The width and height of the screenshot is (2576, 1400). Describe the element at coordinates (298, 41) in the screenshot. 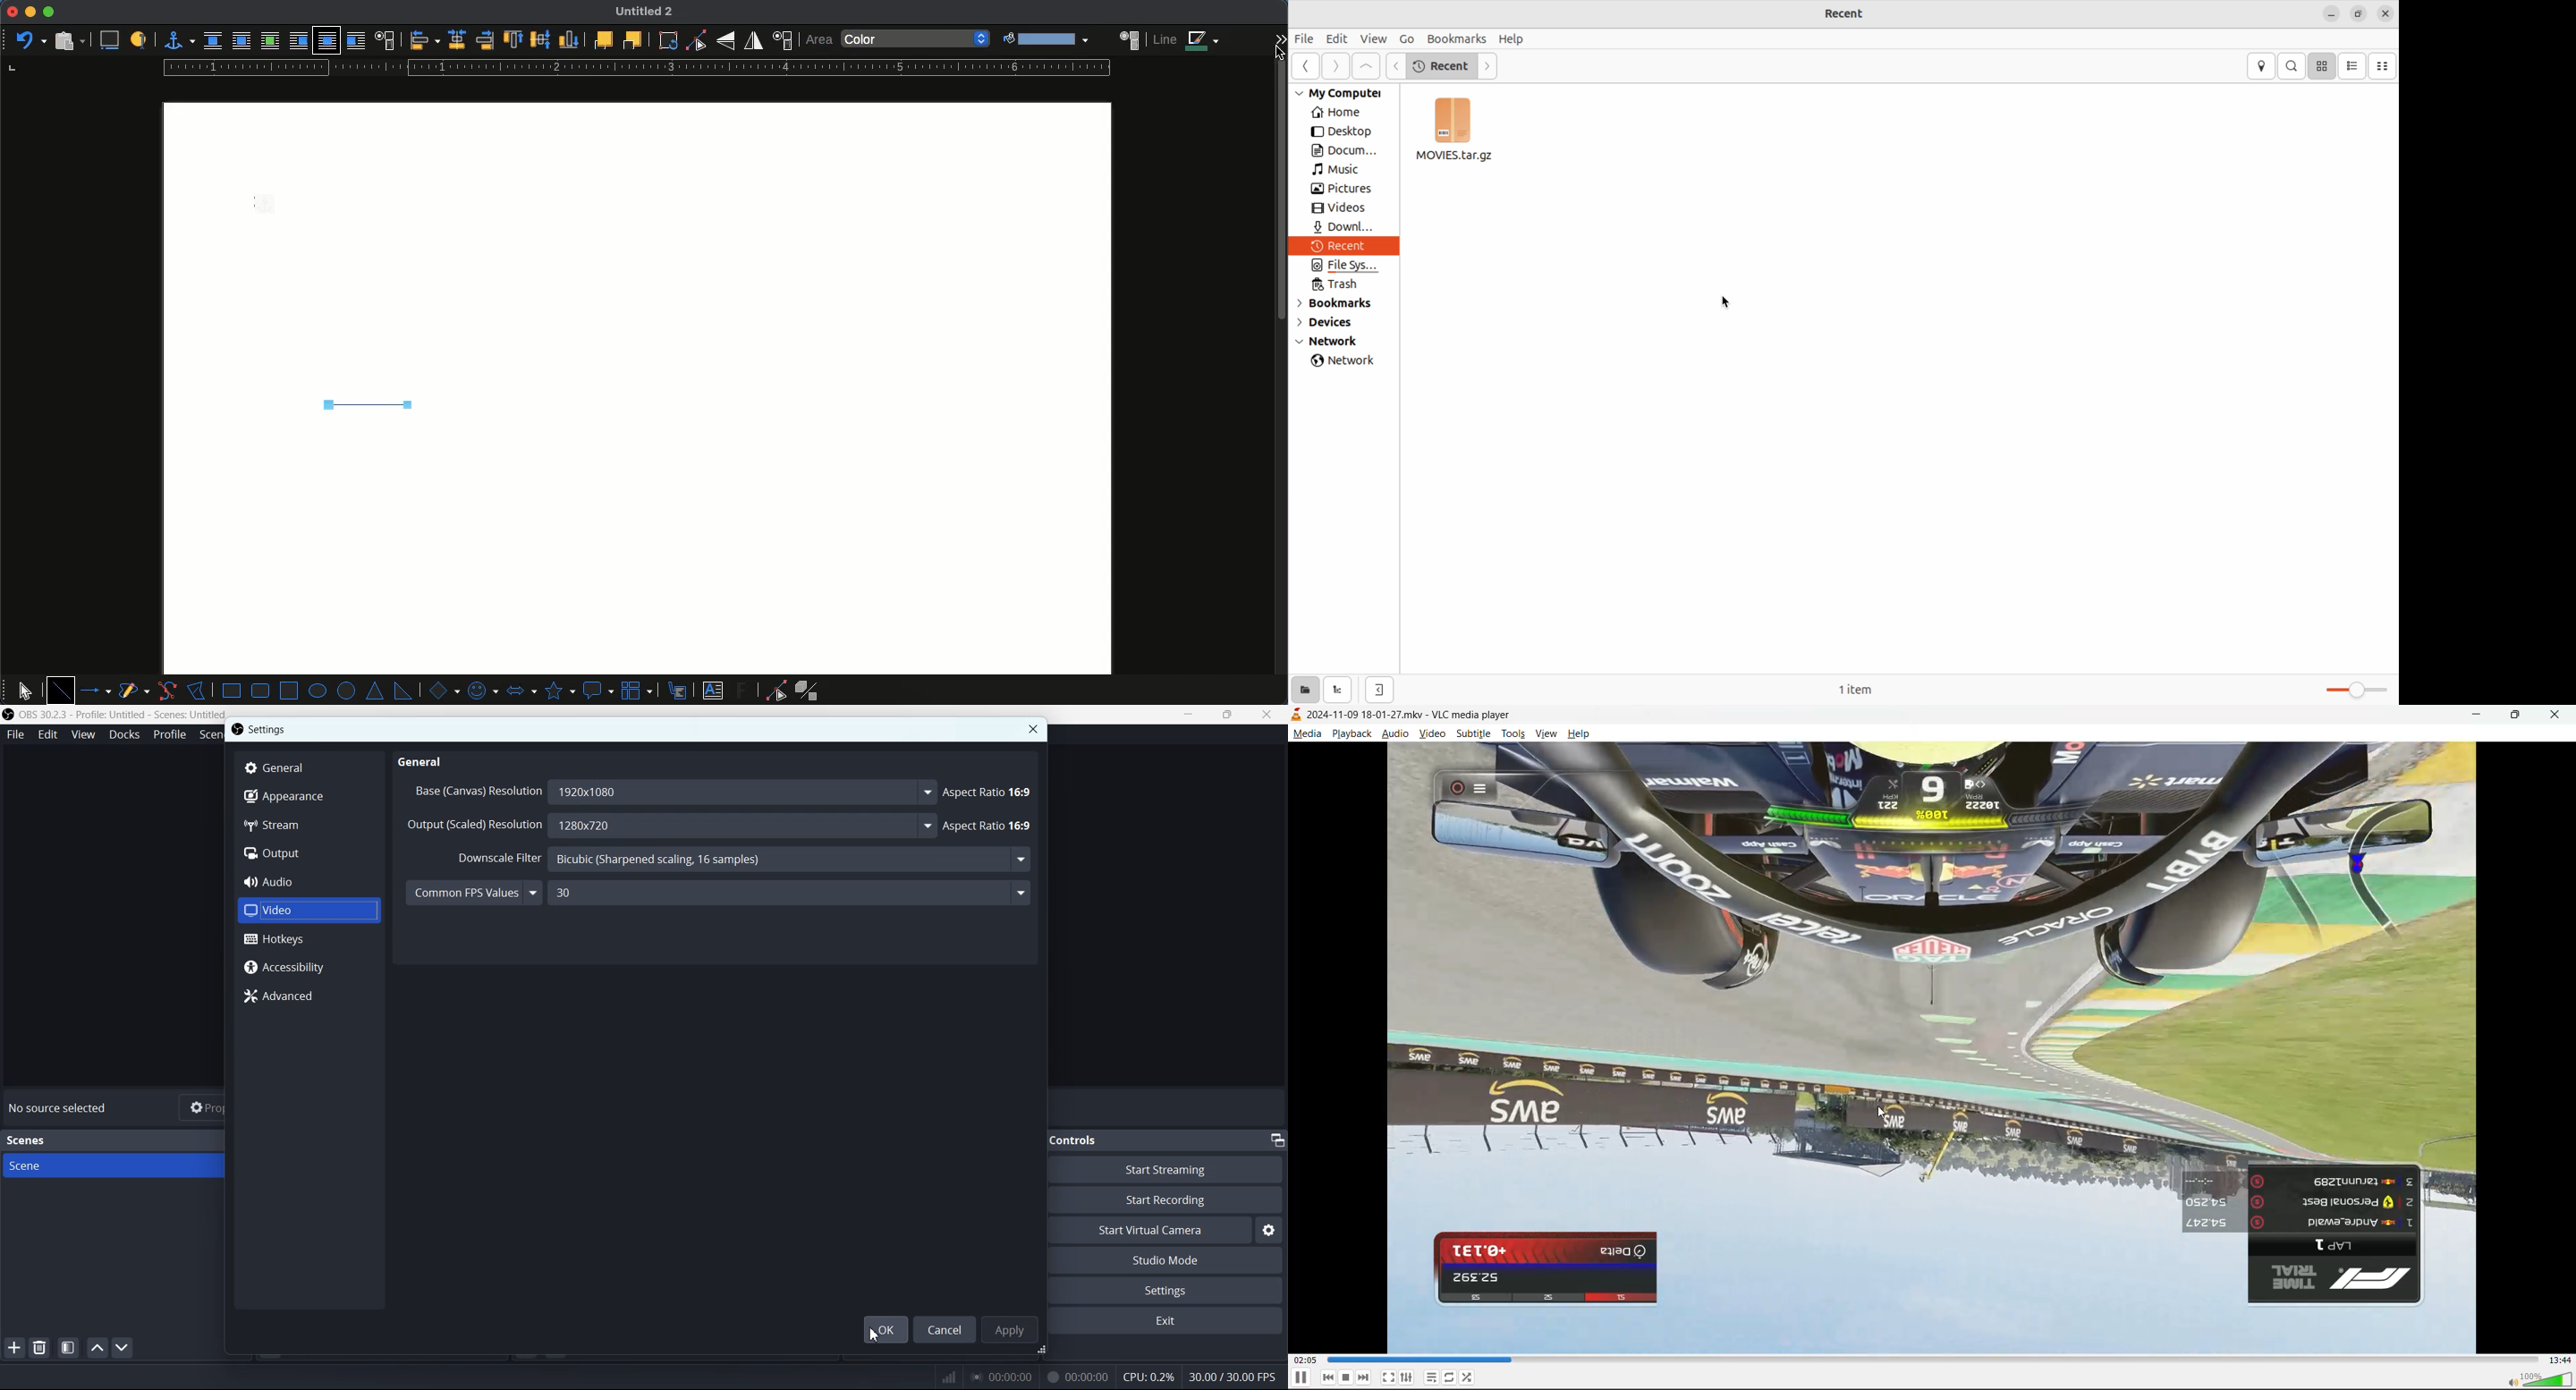

I see `before` at that location.